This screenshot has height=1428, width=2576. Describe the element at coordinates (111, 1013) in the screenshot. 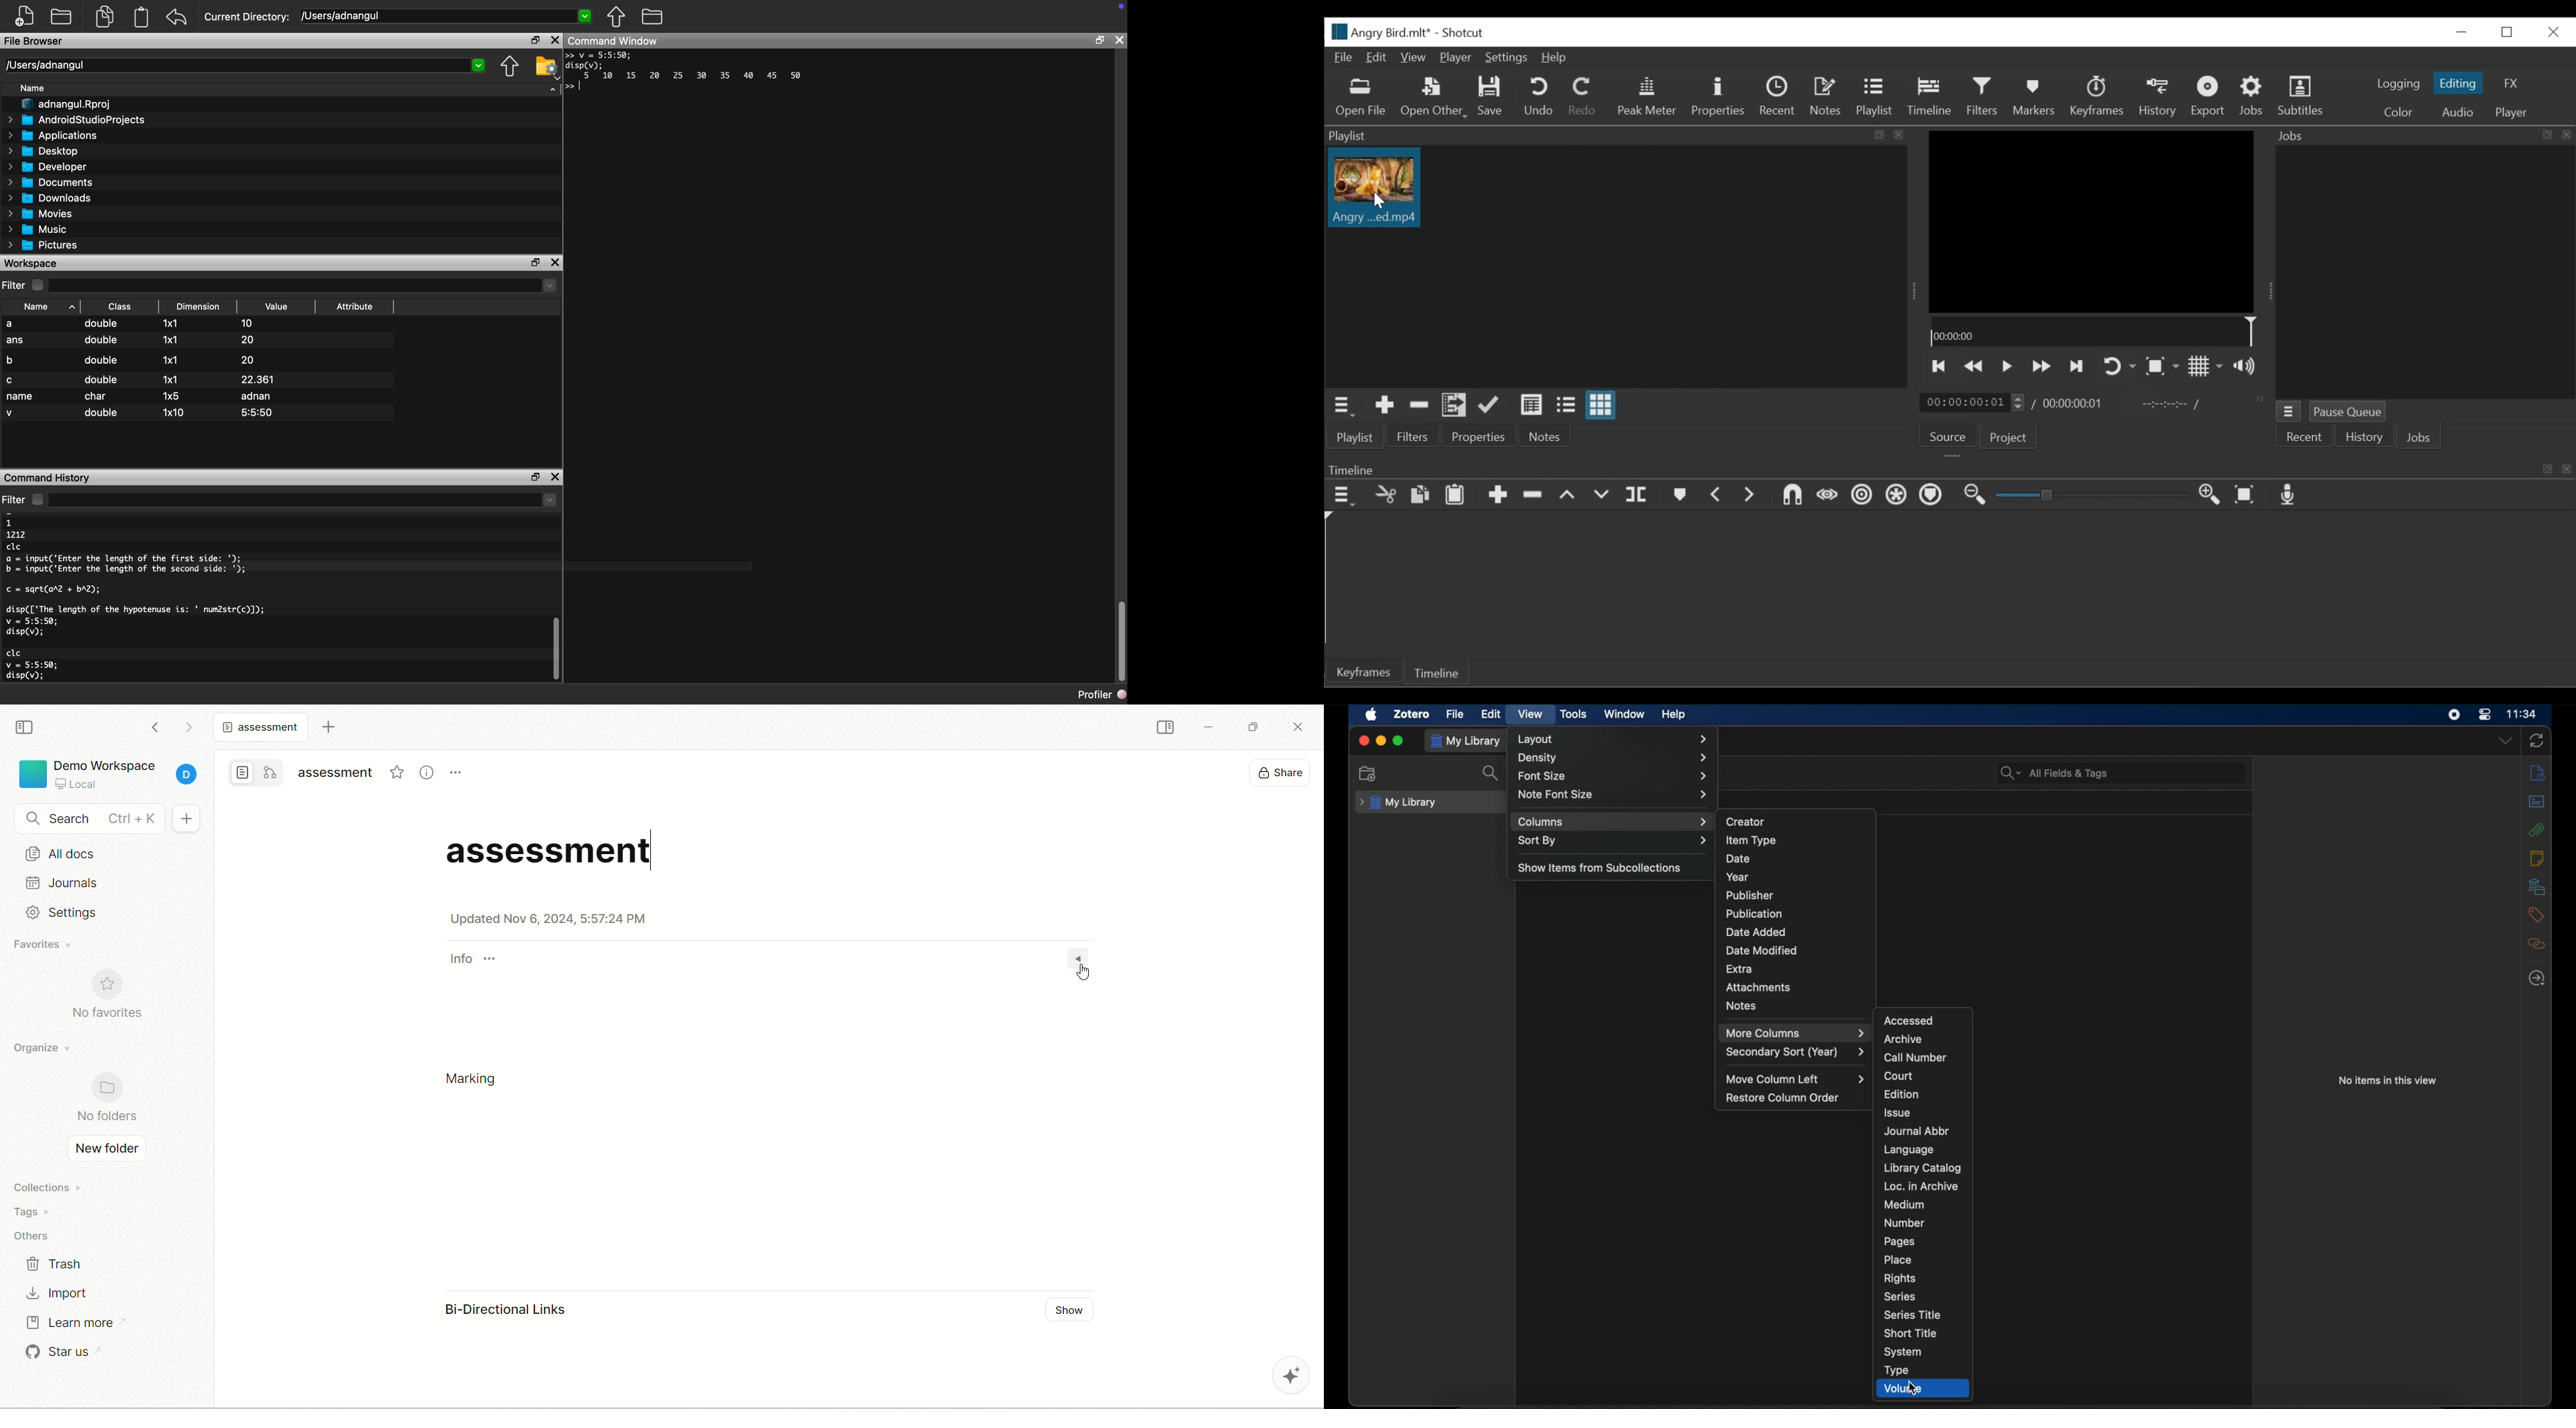

I see `no favorites` at that location.